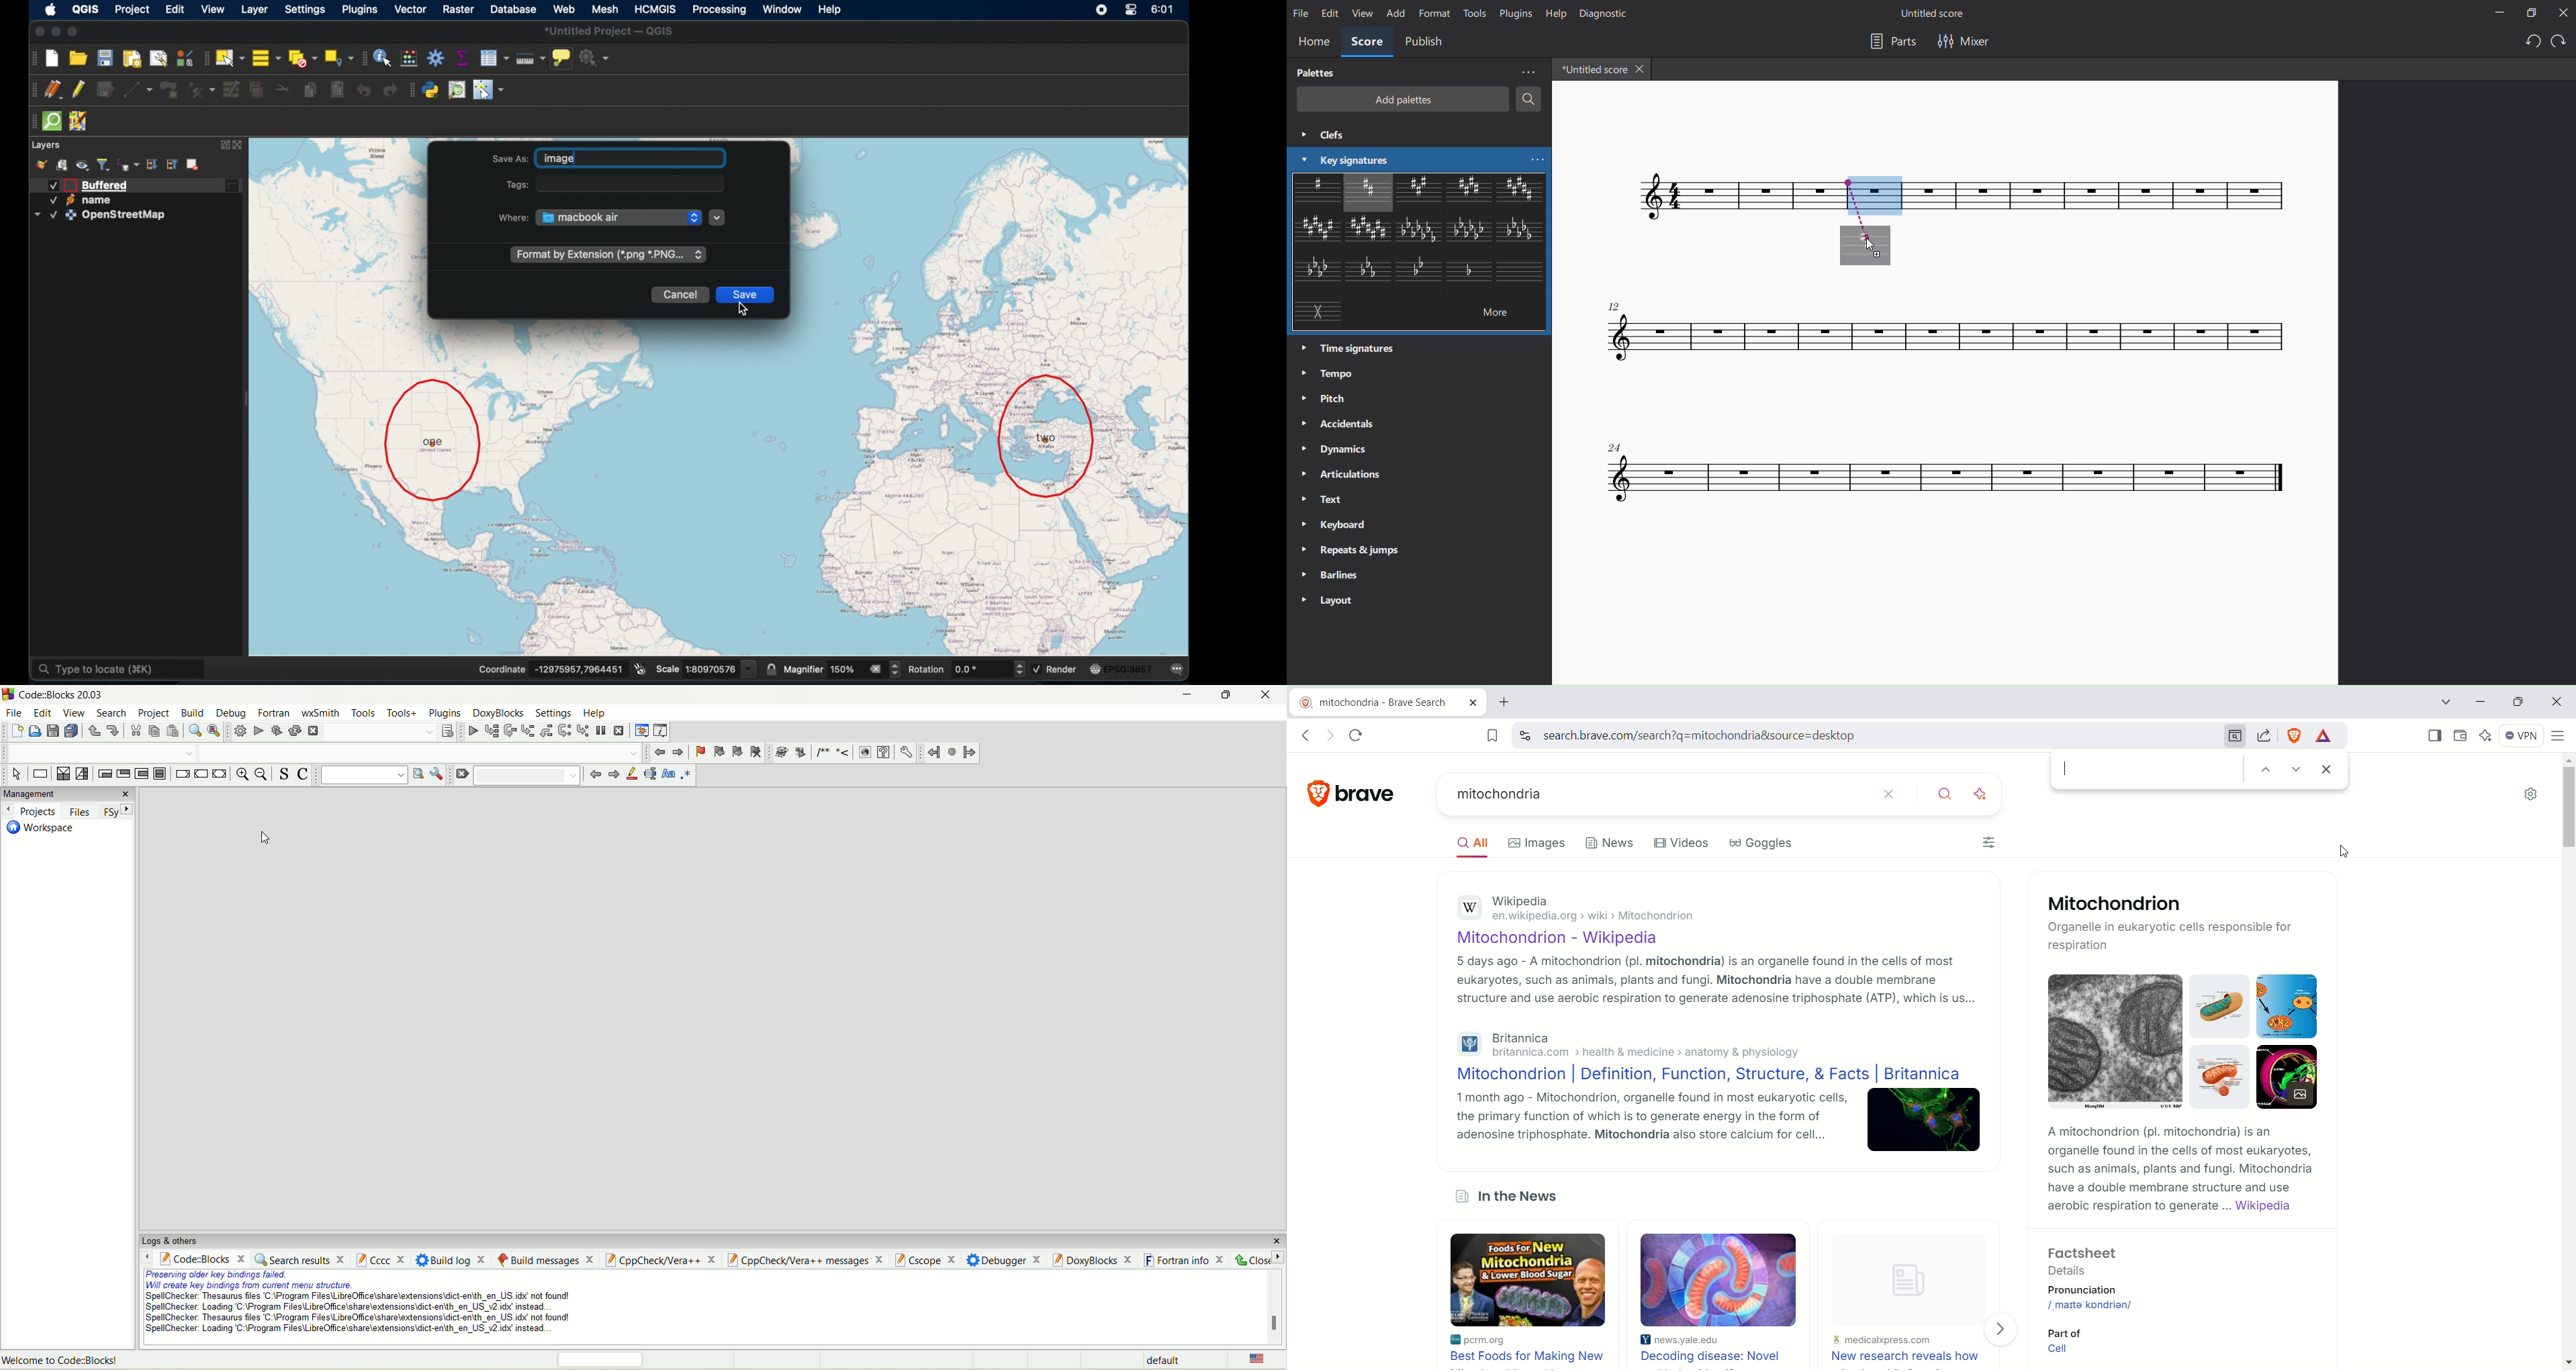  What do you see at coordinates (757, 752) in the screenshot?
I see `clear bookmark` at bounding box center [757, 752].